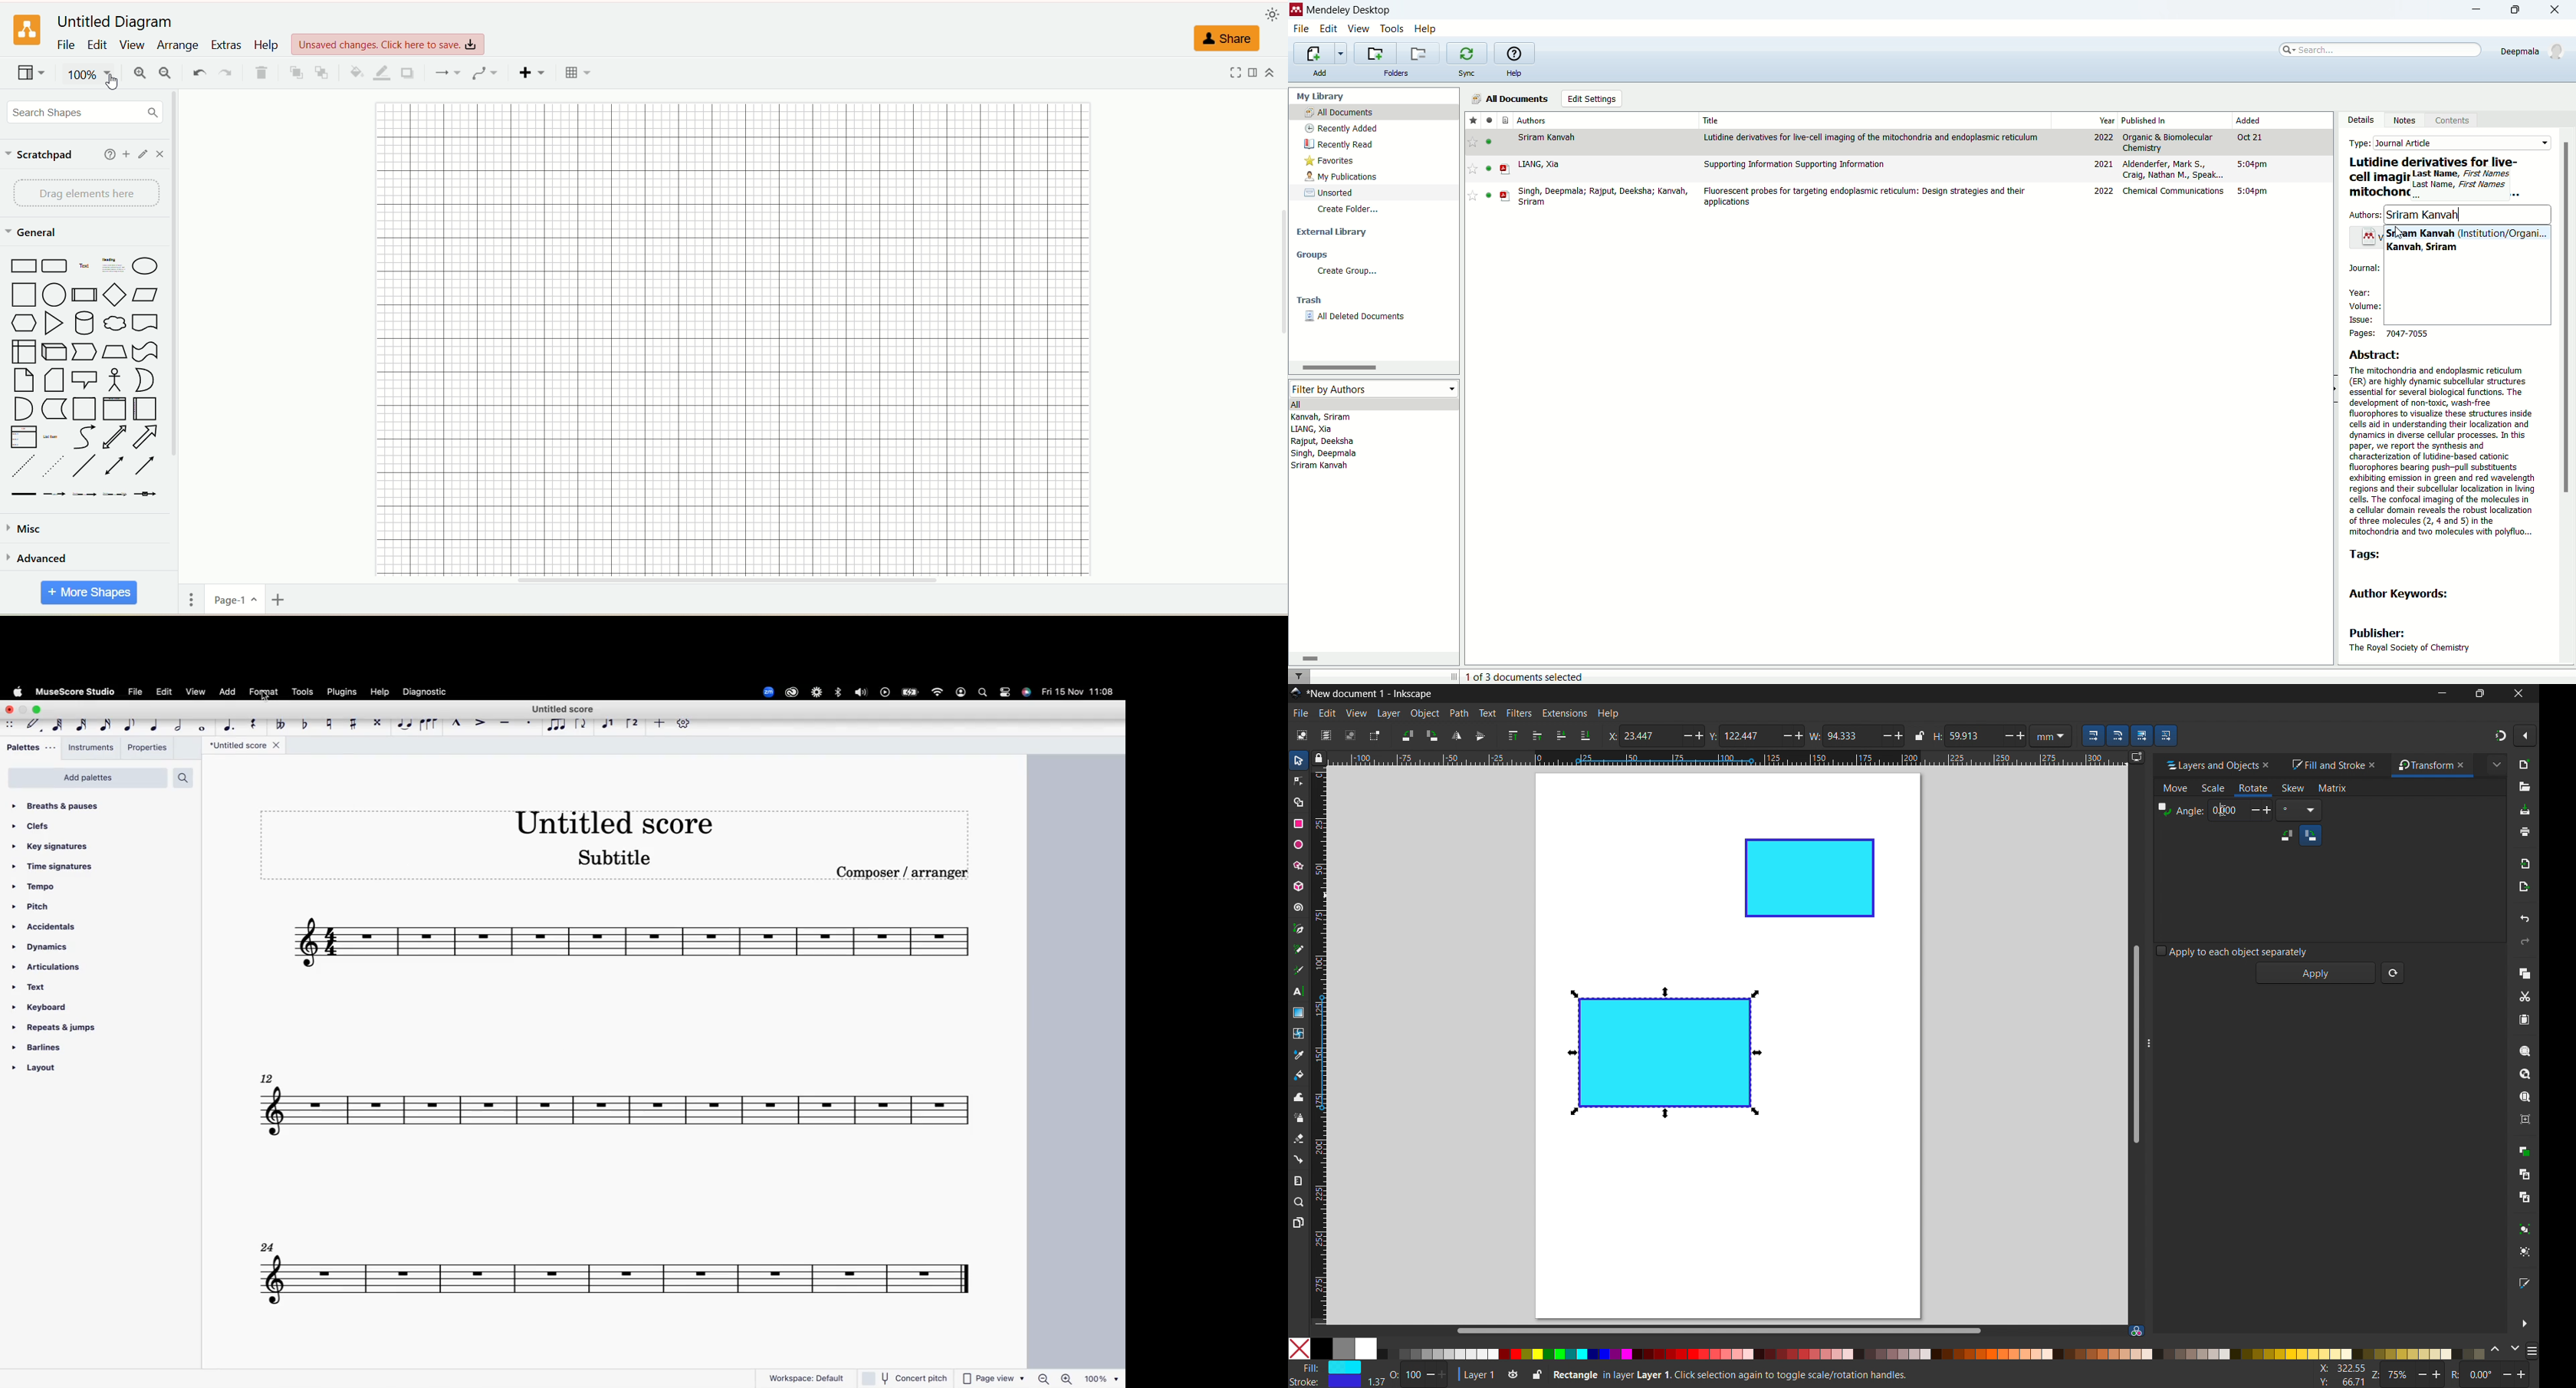 This screenshot has width=2576, height=1400. What do you see at coordinates (262, 74) in the screenshot?
I see `delete` at bounding box center [262, 74].